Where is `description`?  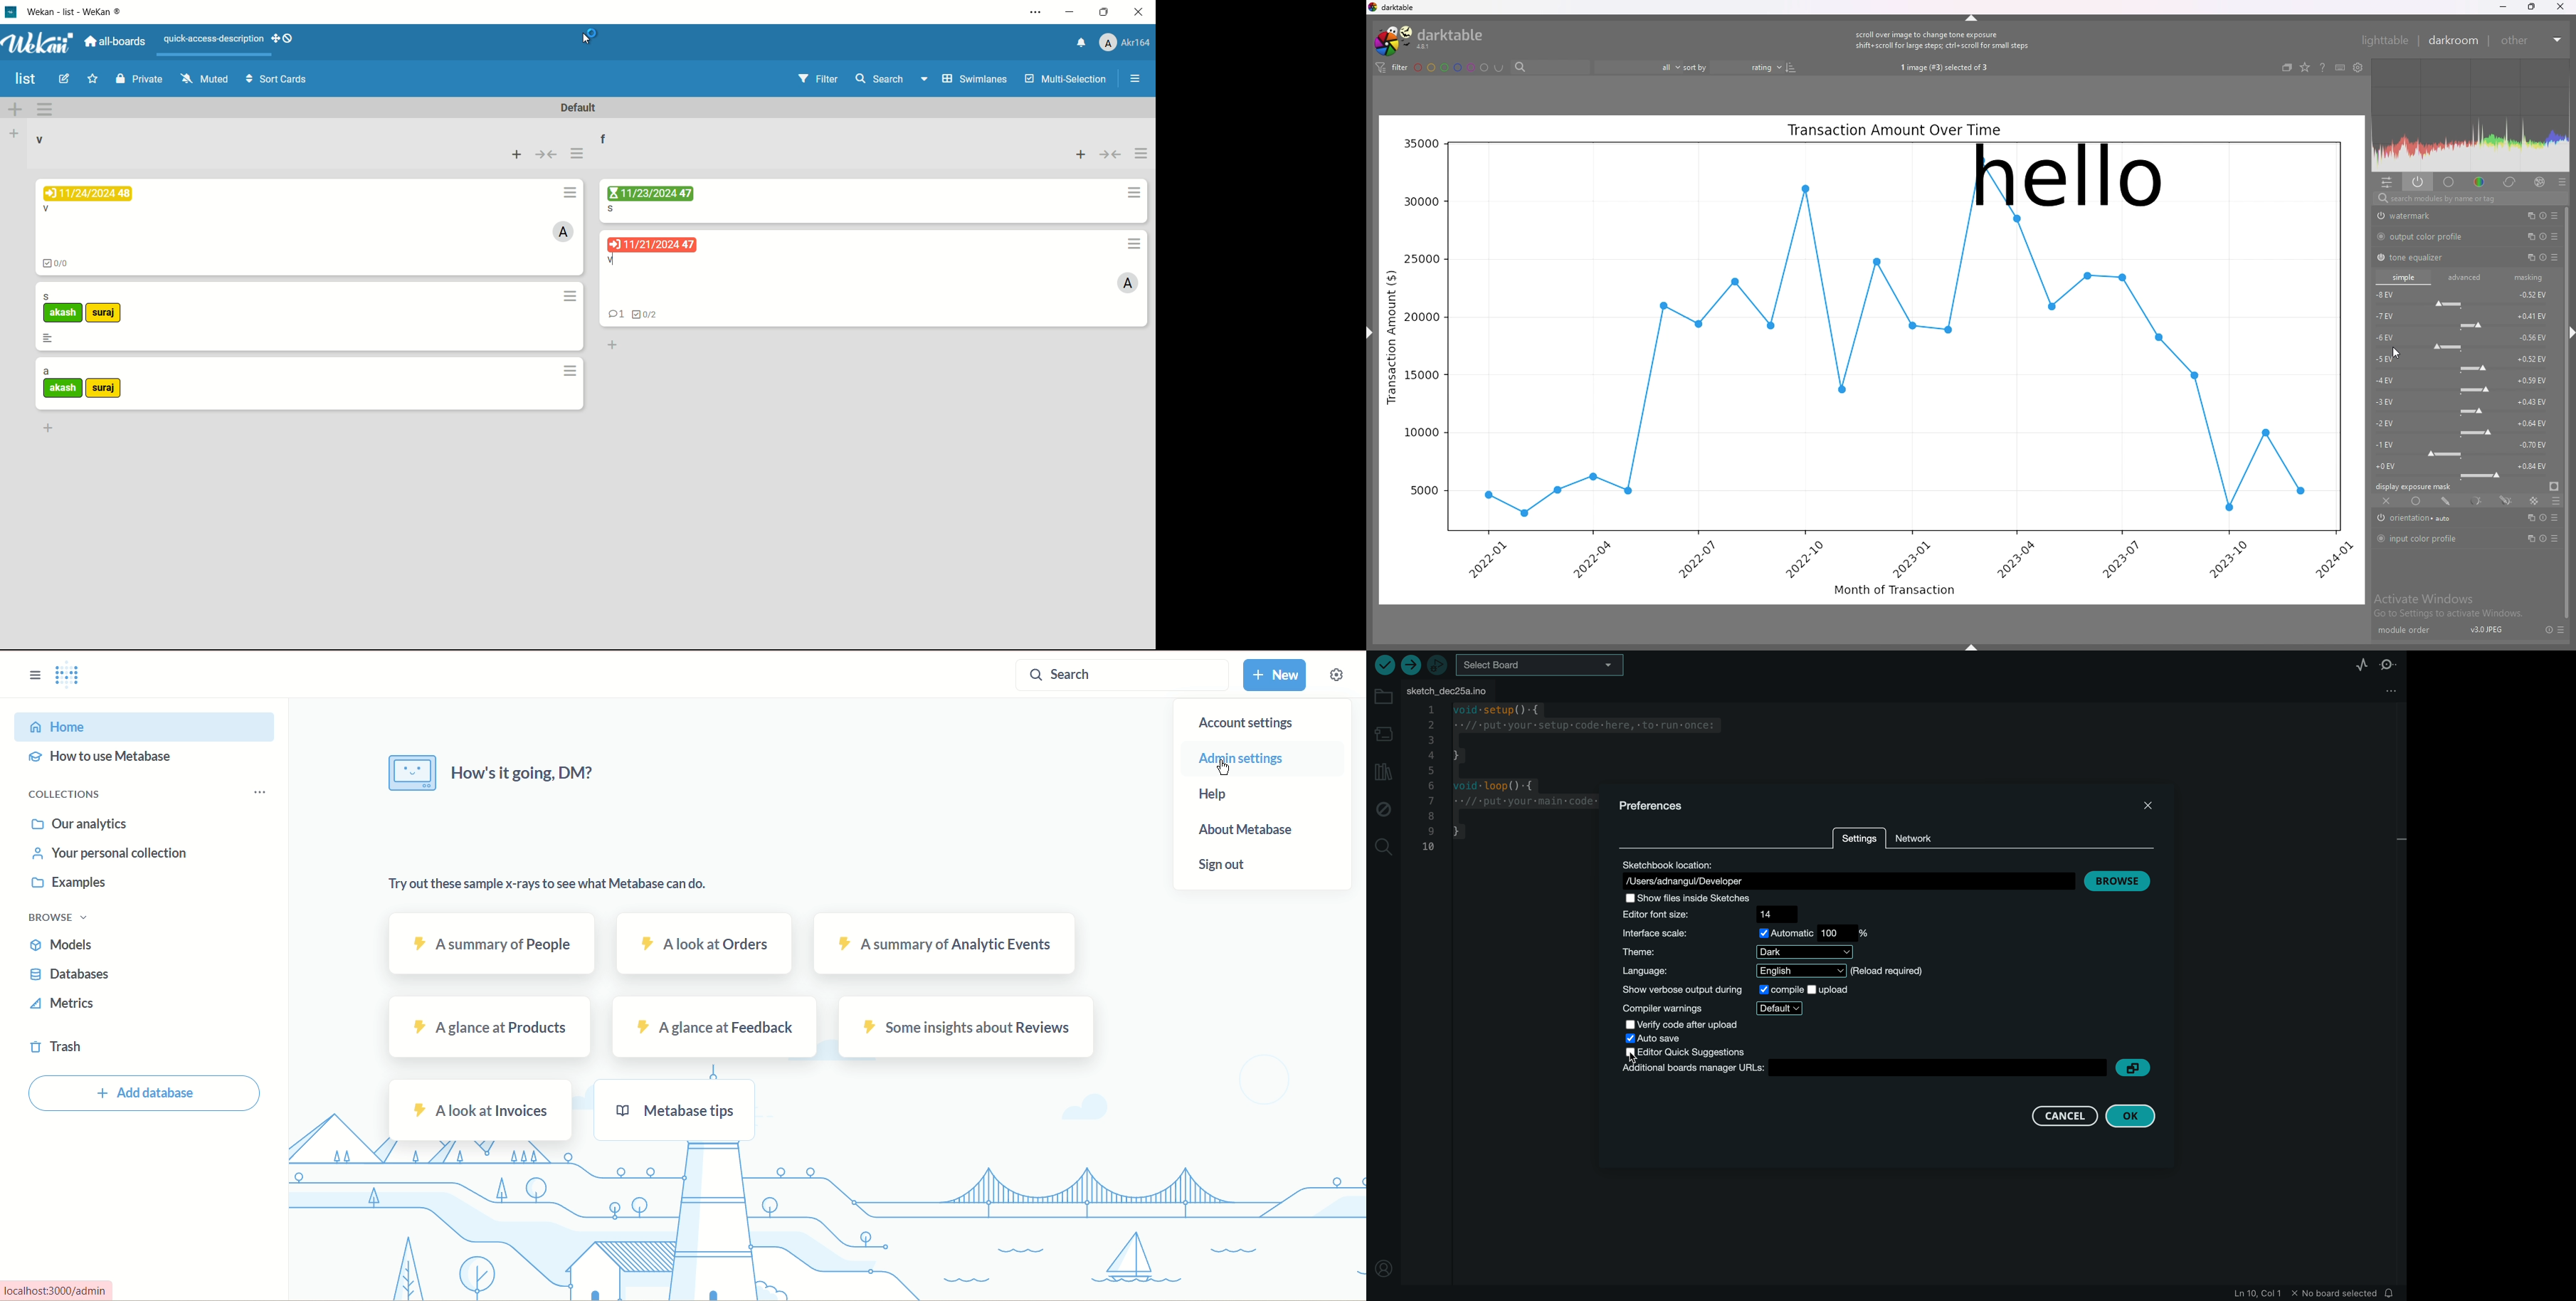 description is located at coordinates (48, 338).